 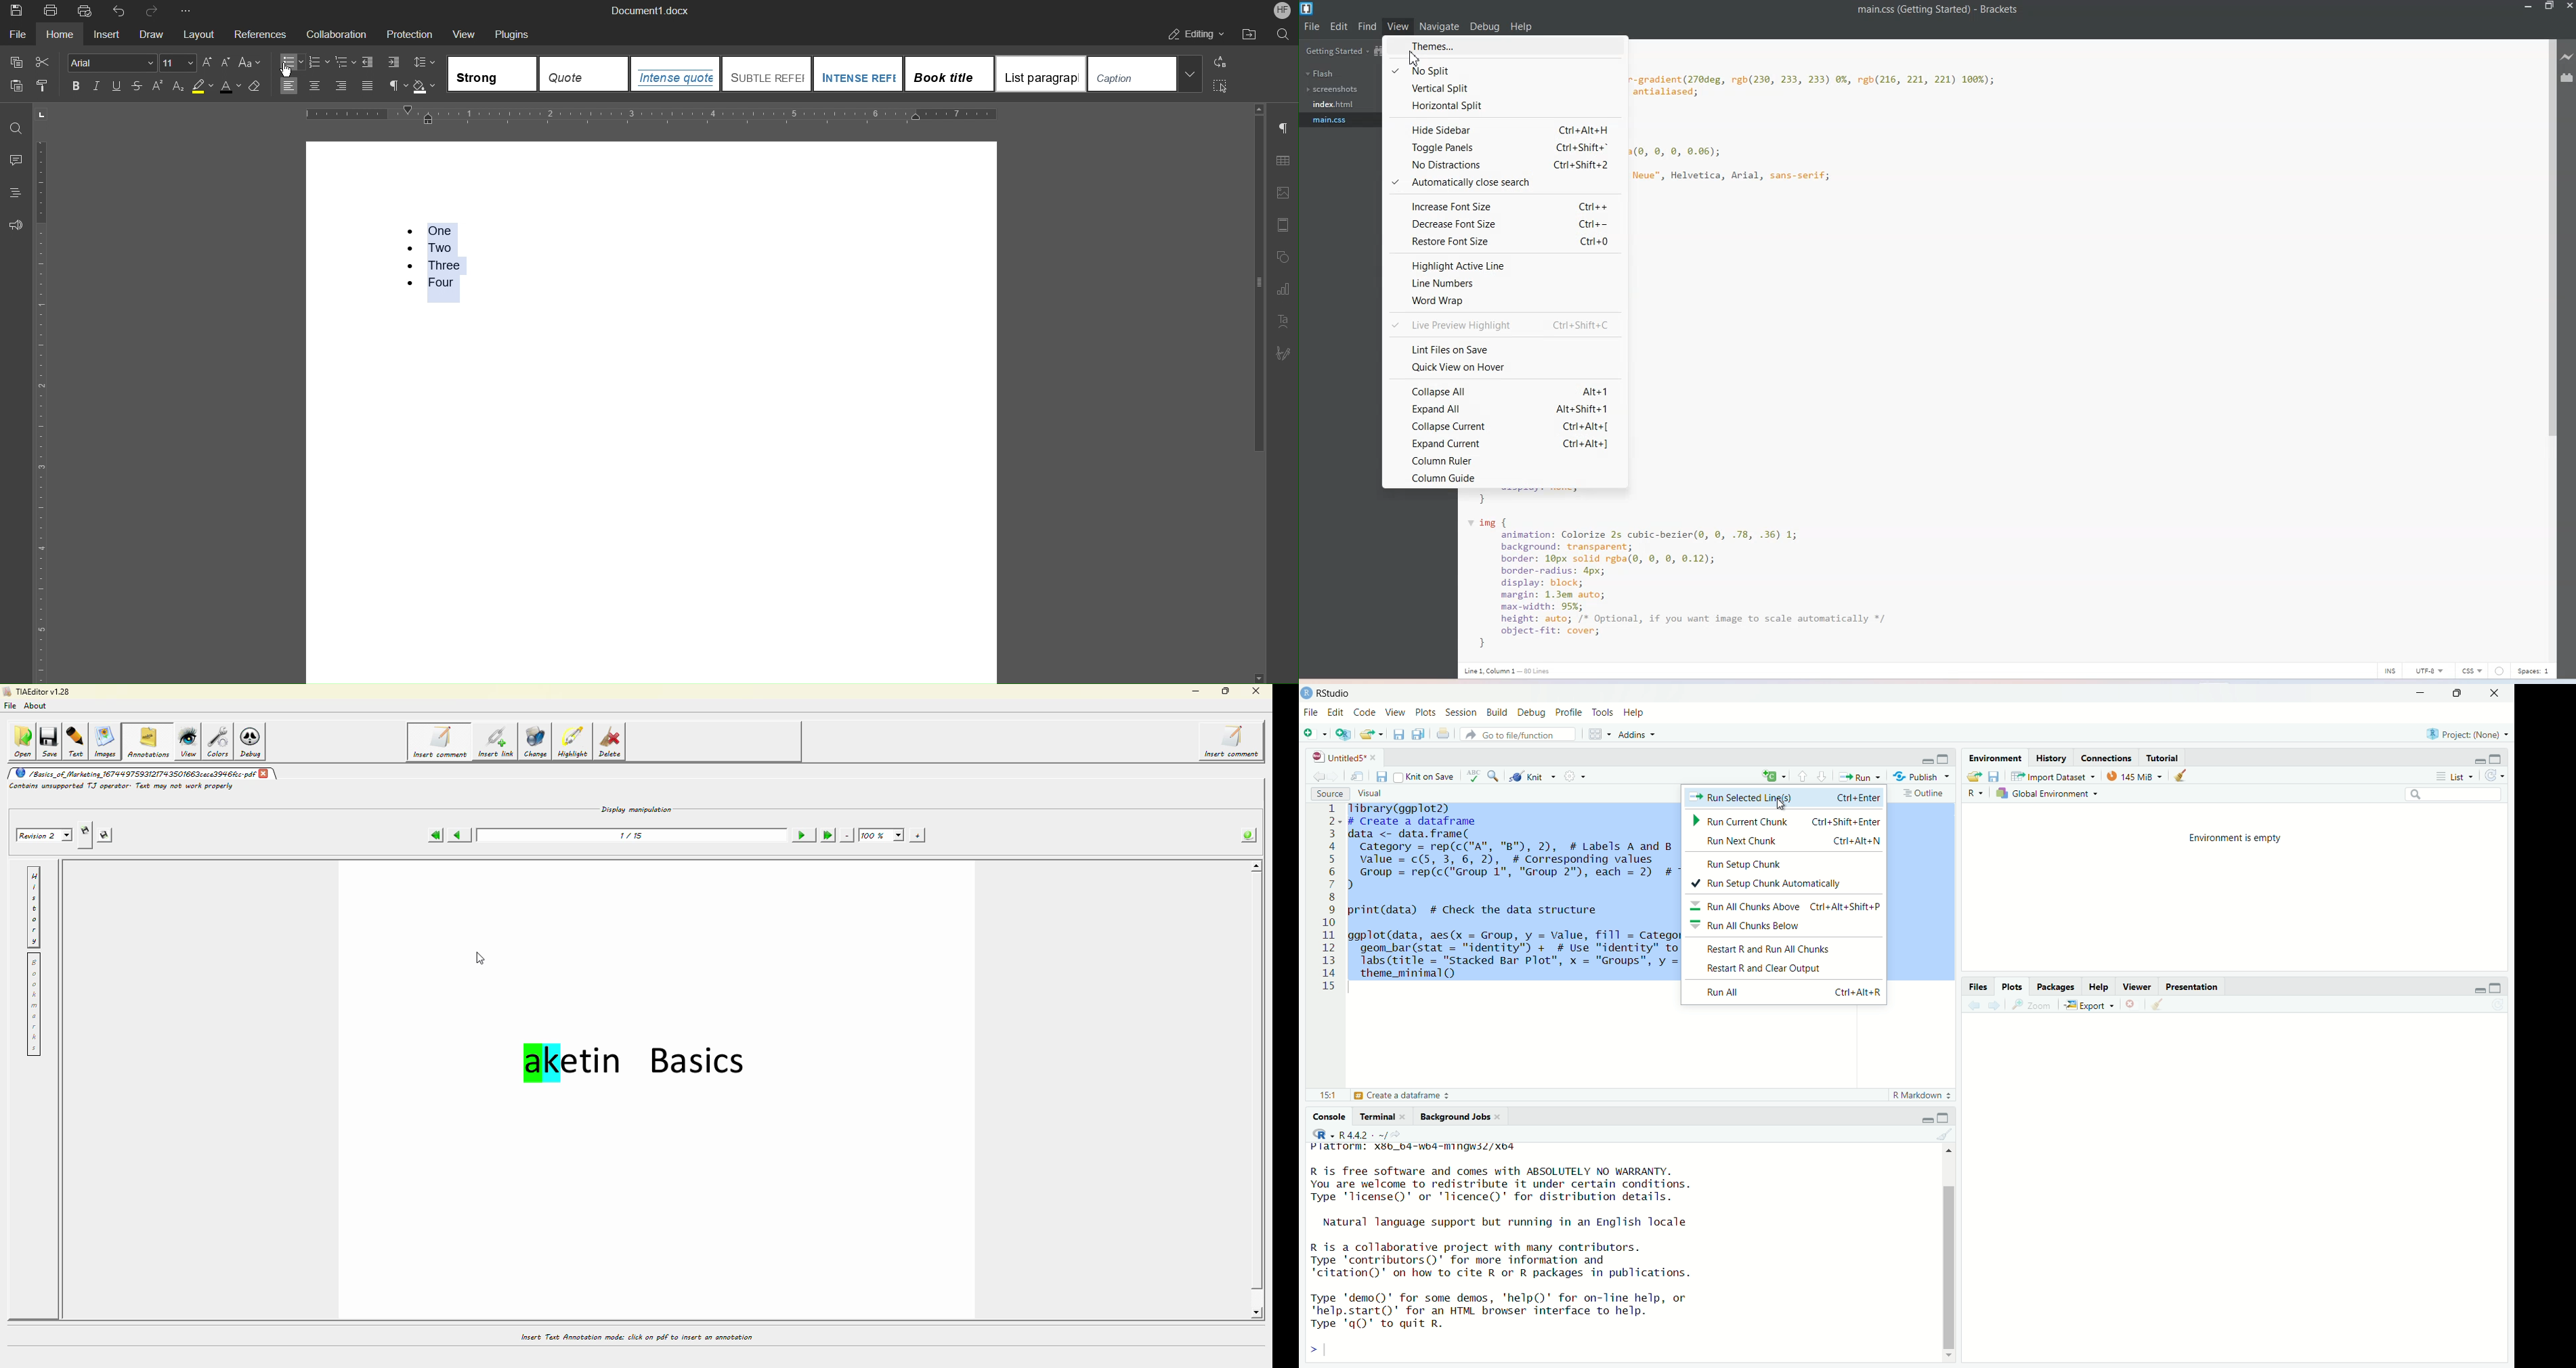 What do you see at coordinates (1485, 27) in the screenshot?
I see `Debug` at bounding box center [1485, 27].